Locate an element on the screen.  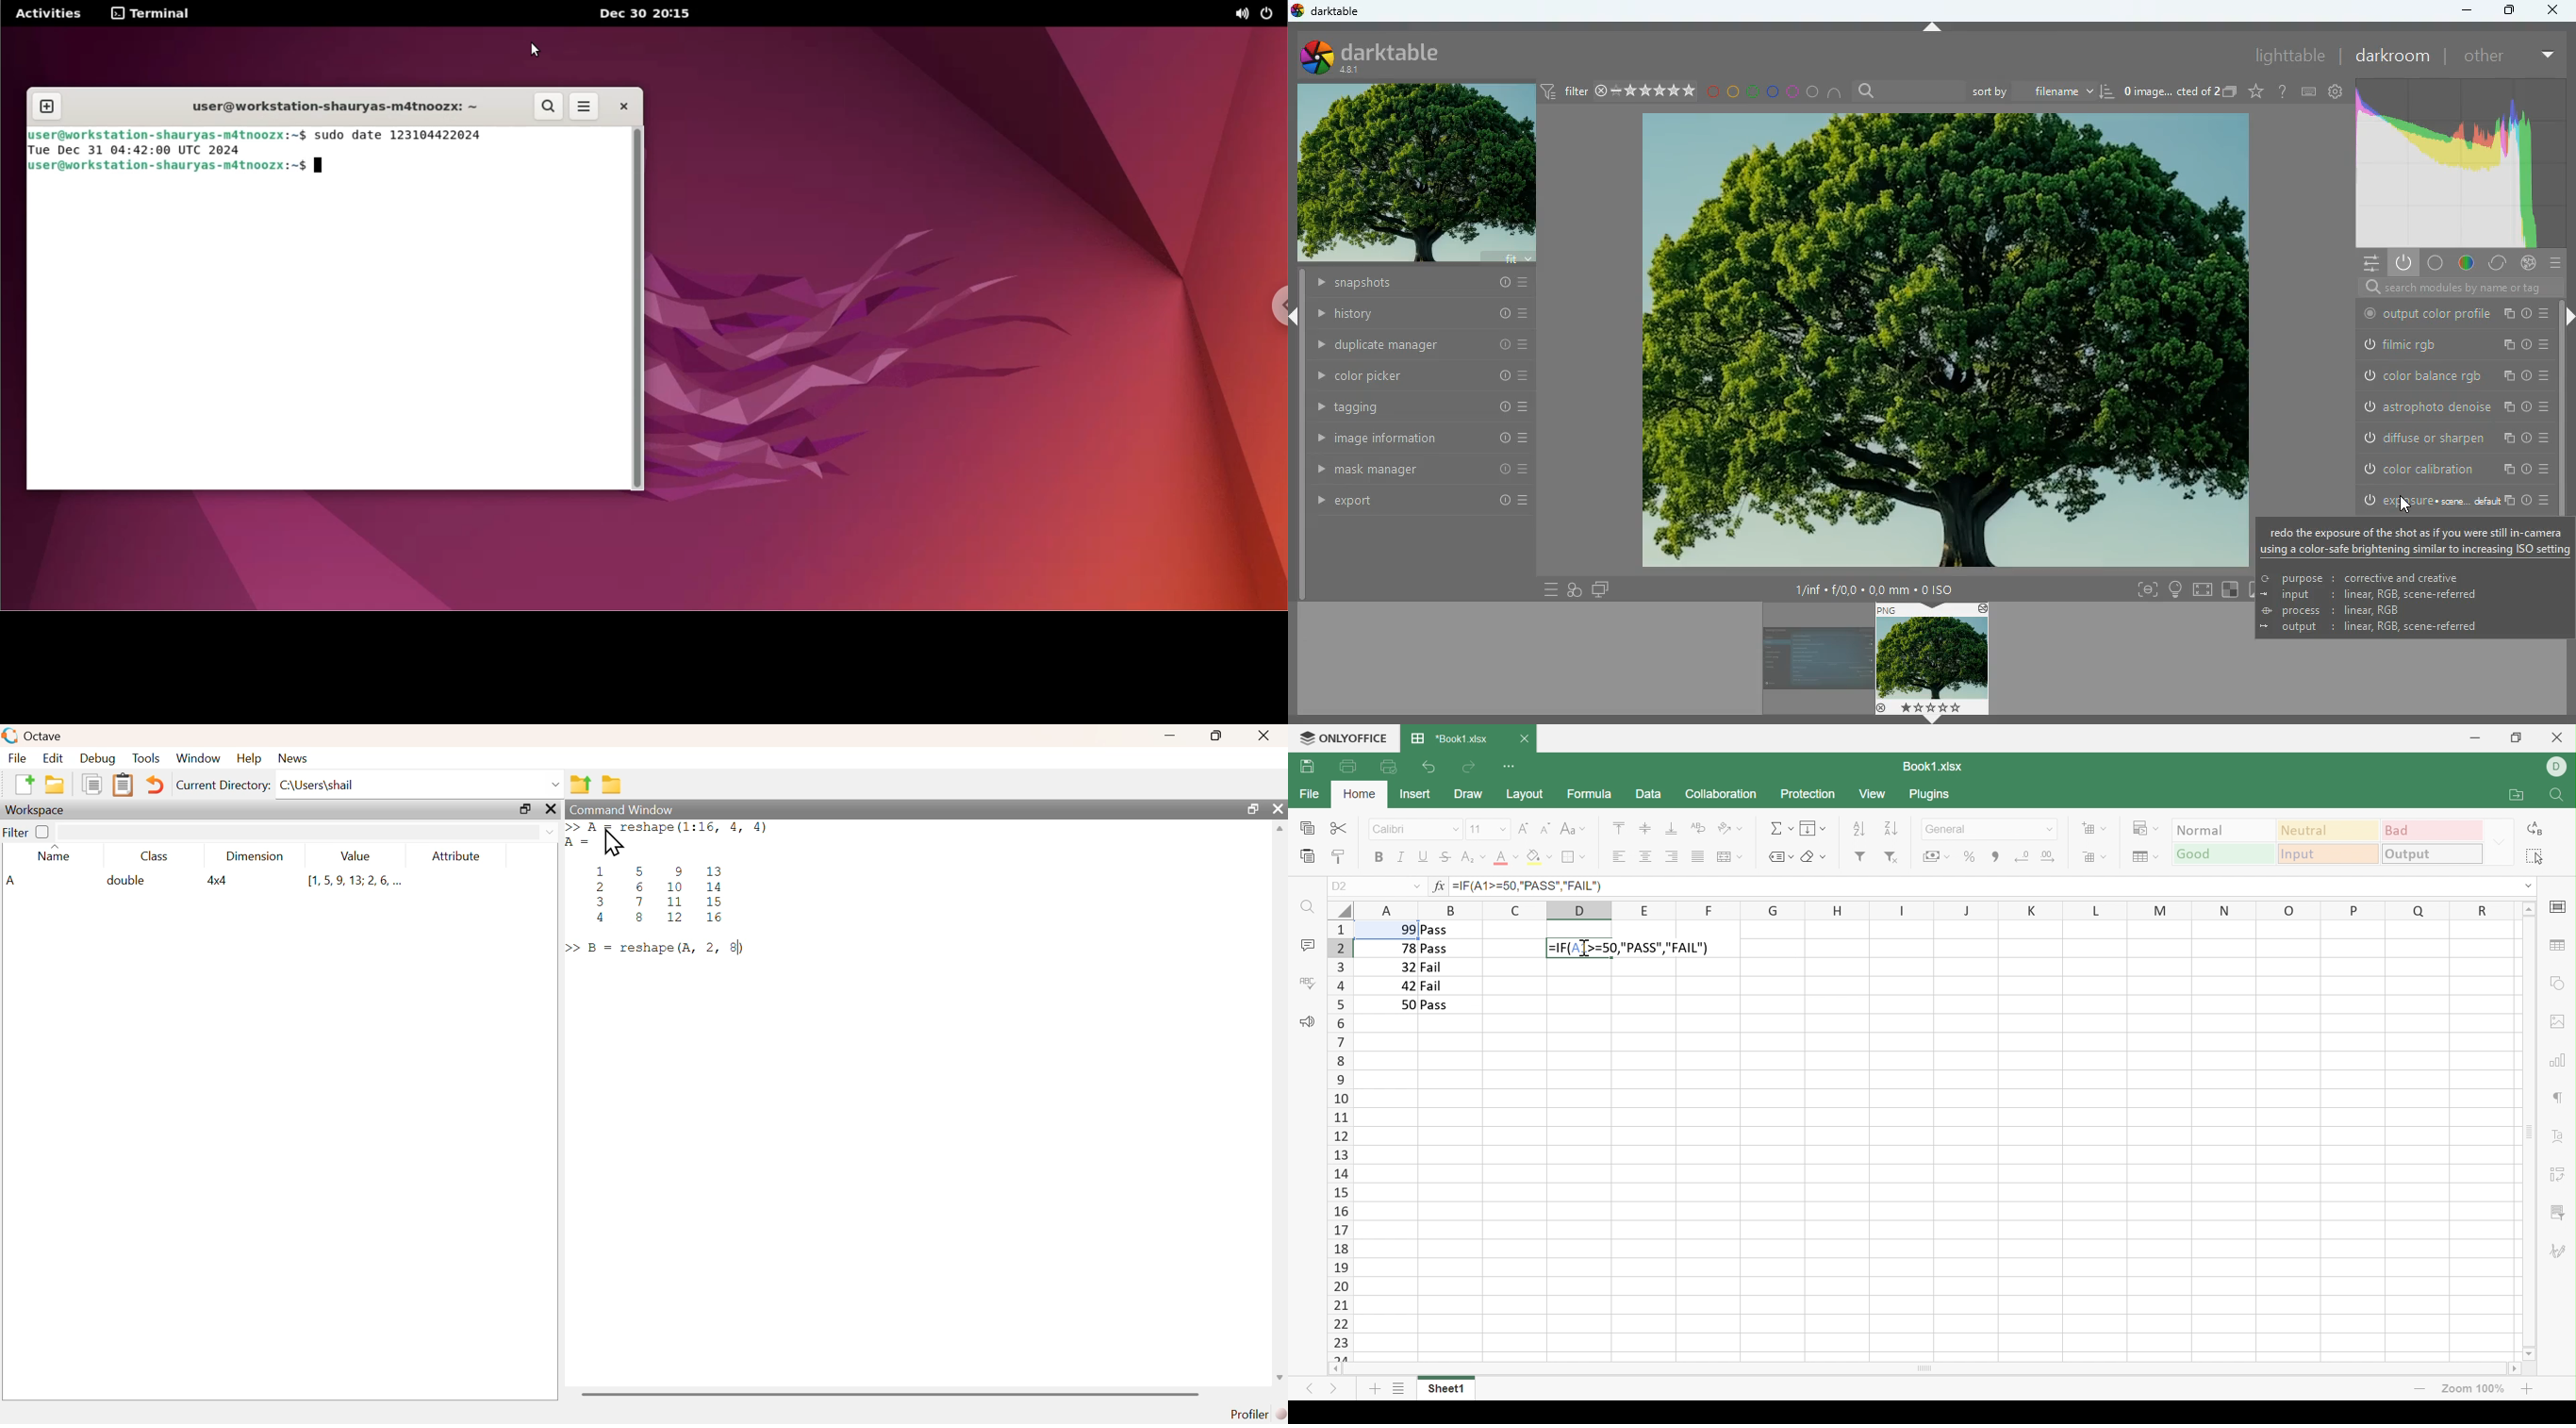
image name is located at coordinates (2171, 93).